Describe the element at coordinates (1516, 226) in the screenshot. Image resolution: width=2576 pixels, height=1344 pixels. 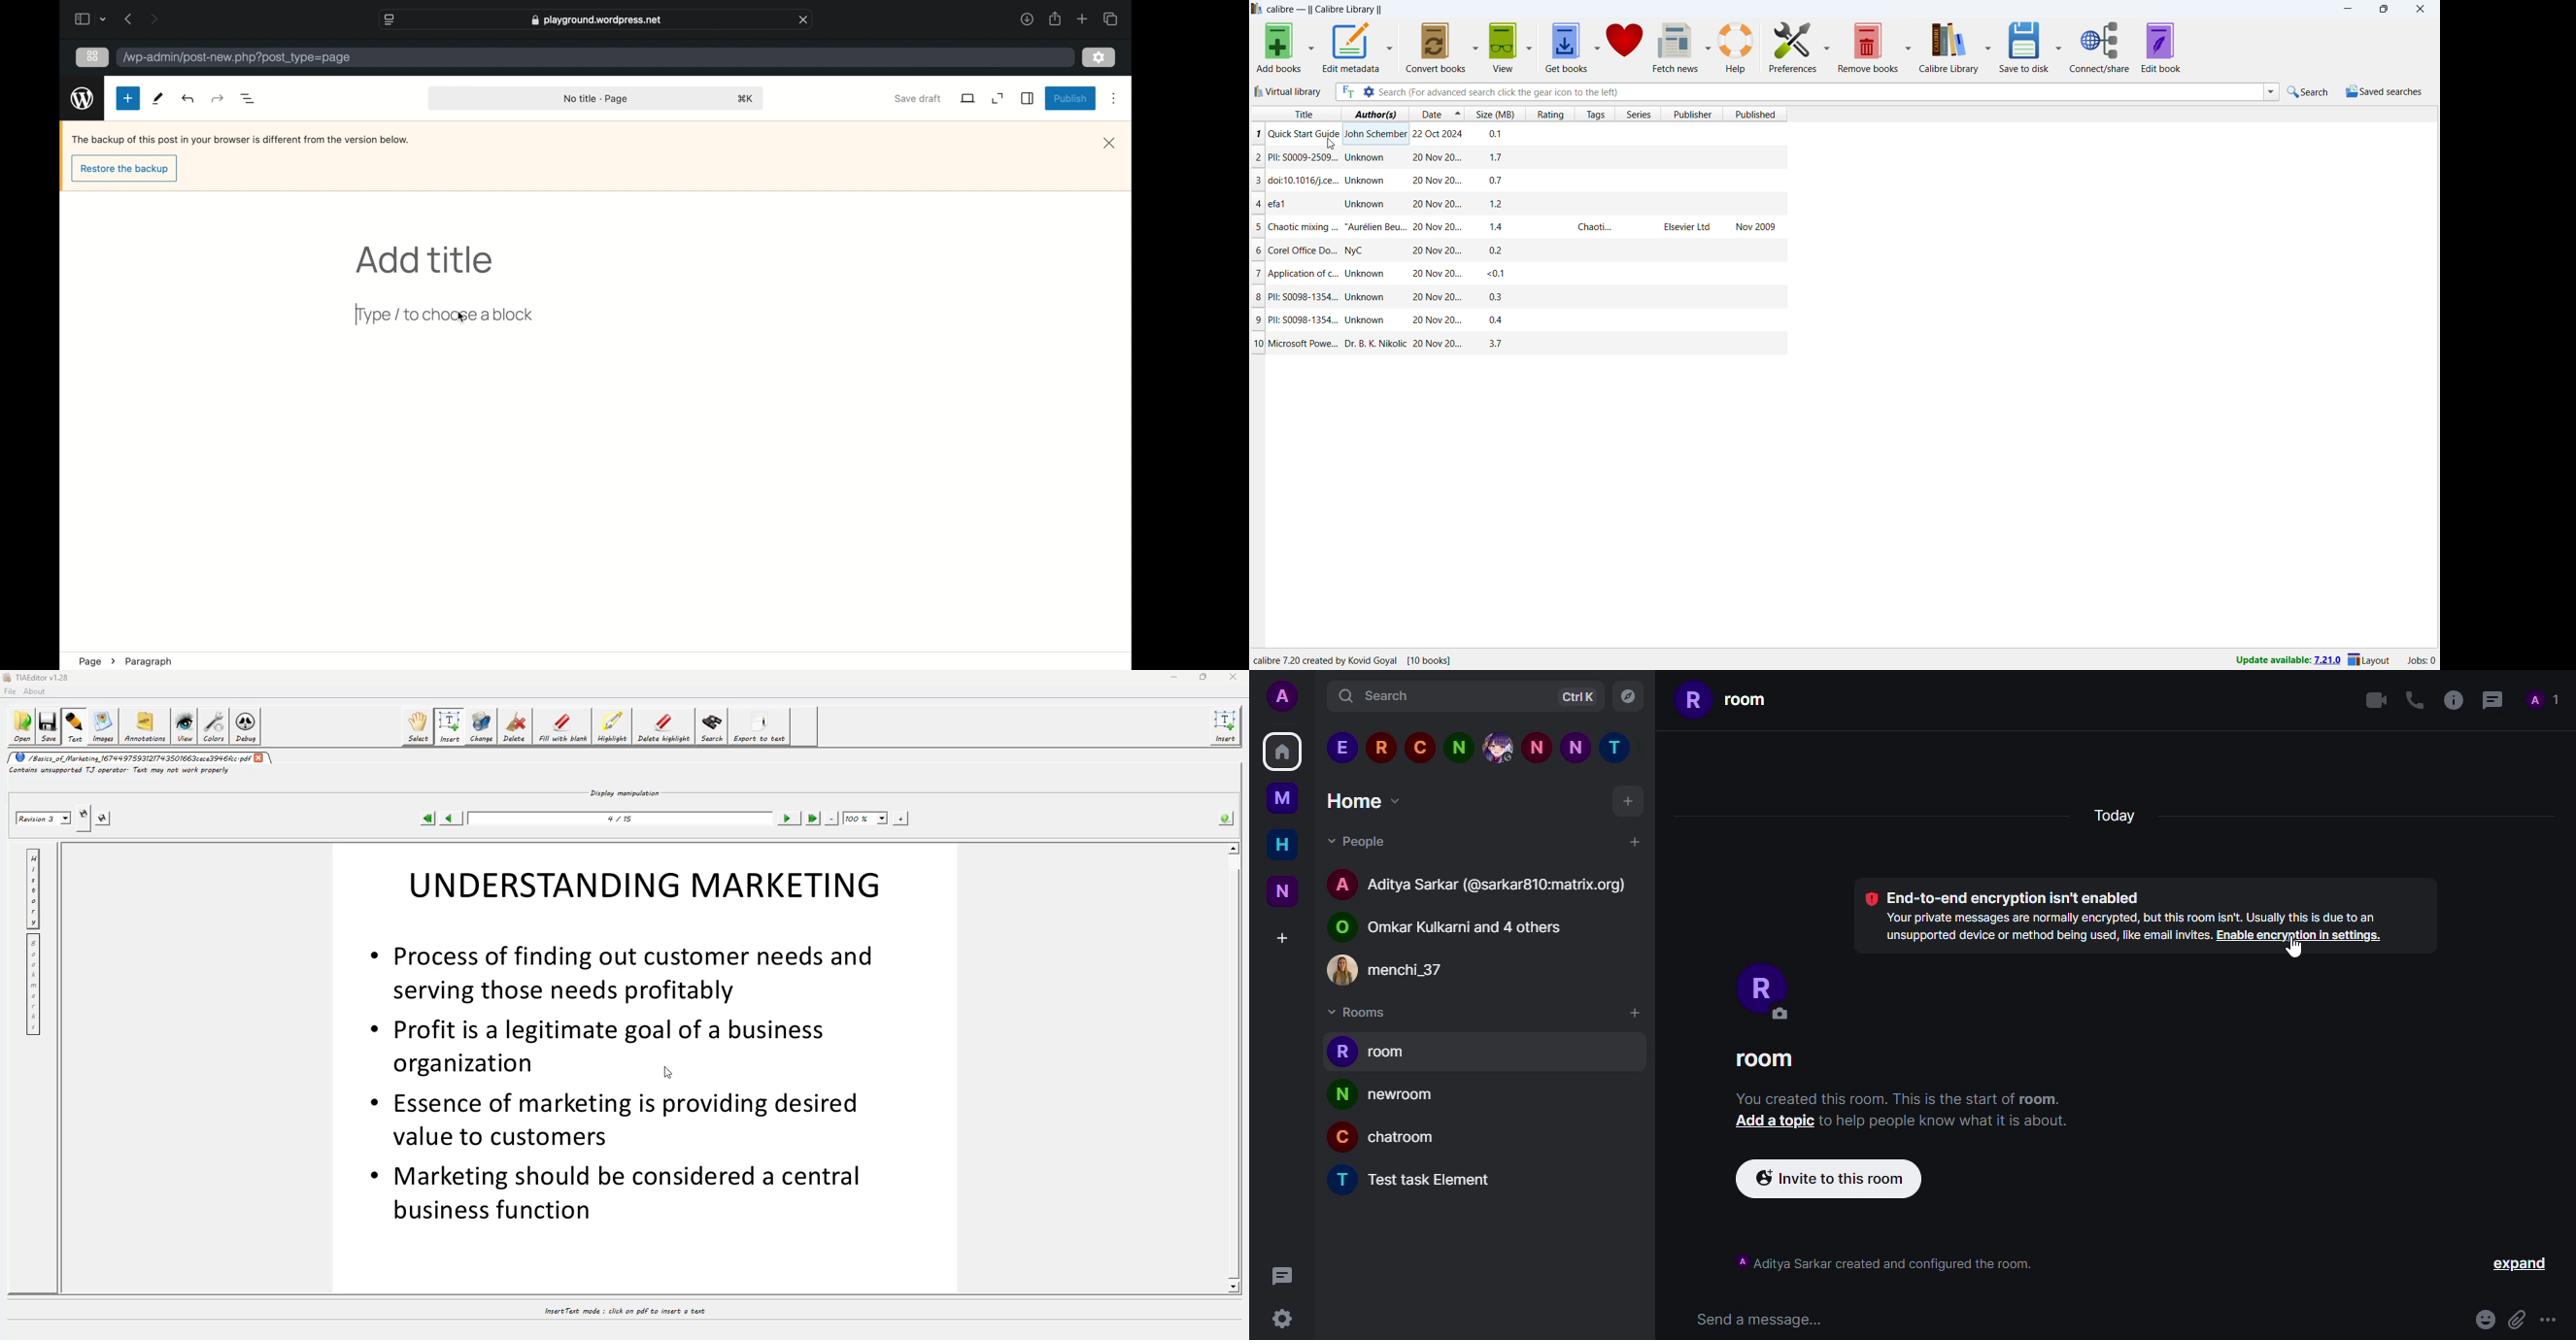
I see `one book entry` at that location.